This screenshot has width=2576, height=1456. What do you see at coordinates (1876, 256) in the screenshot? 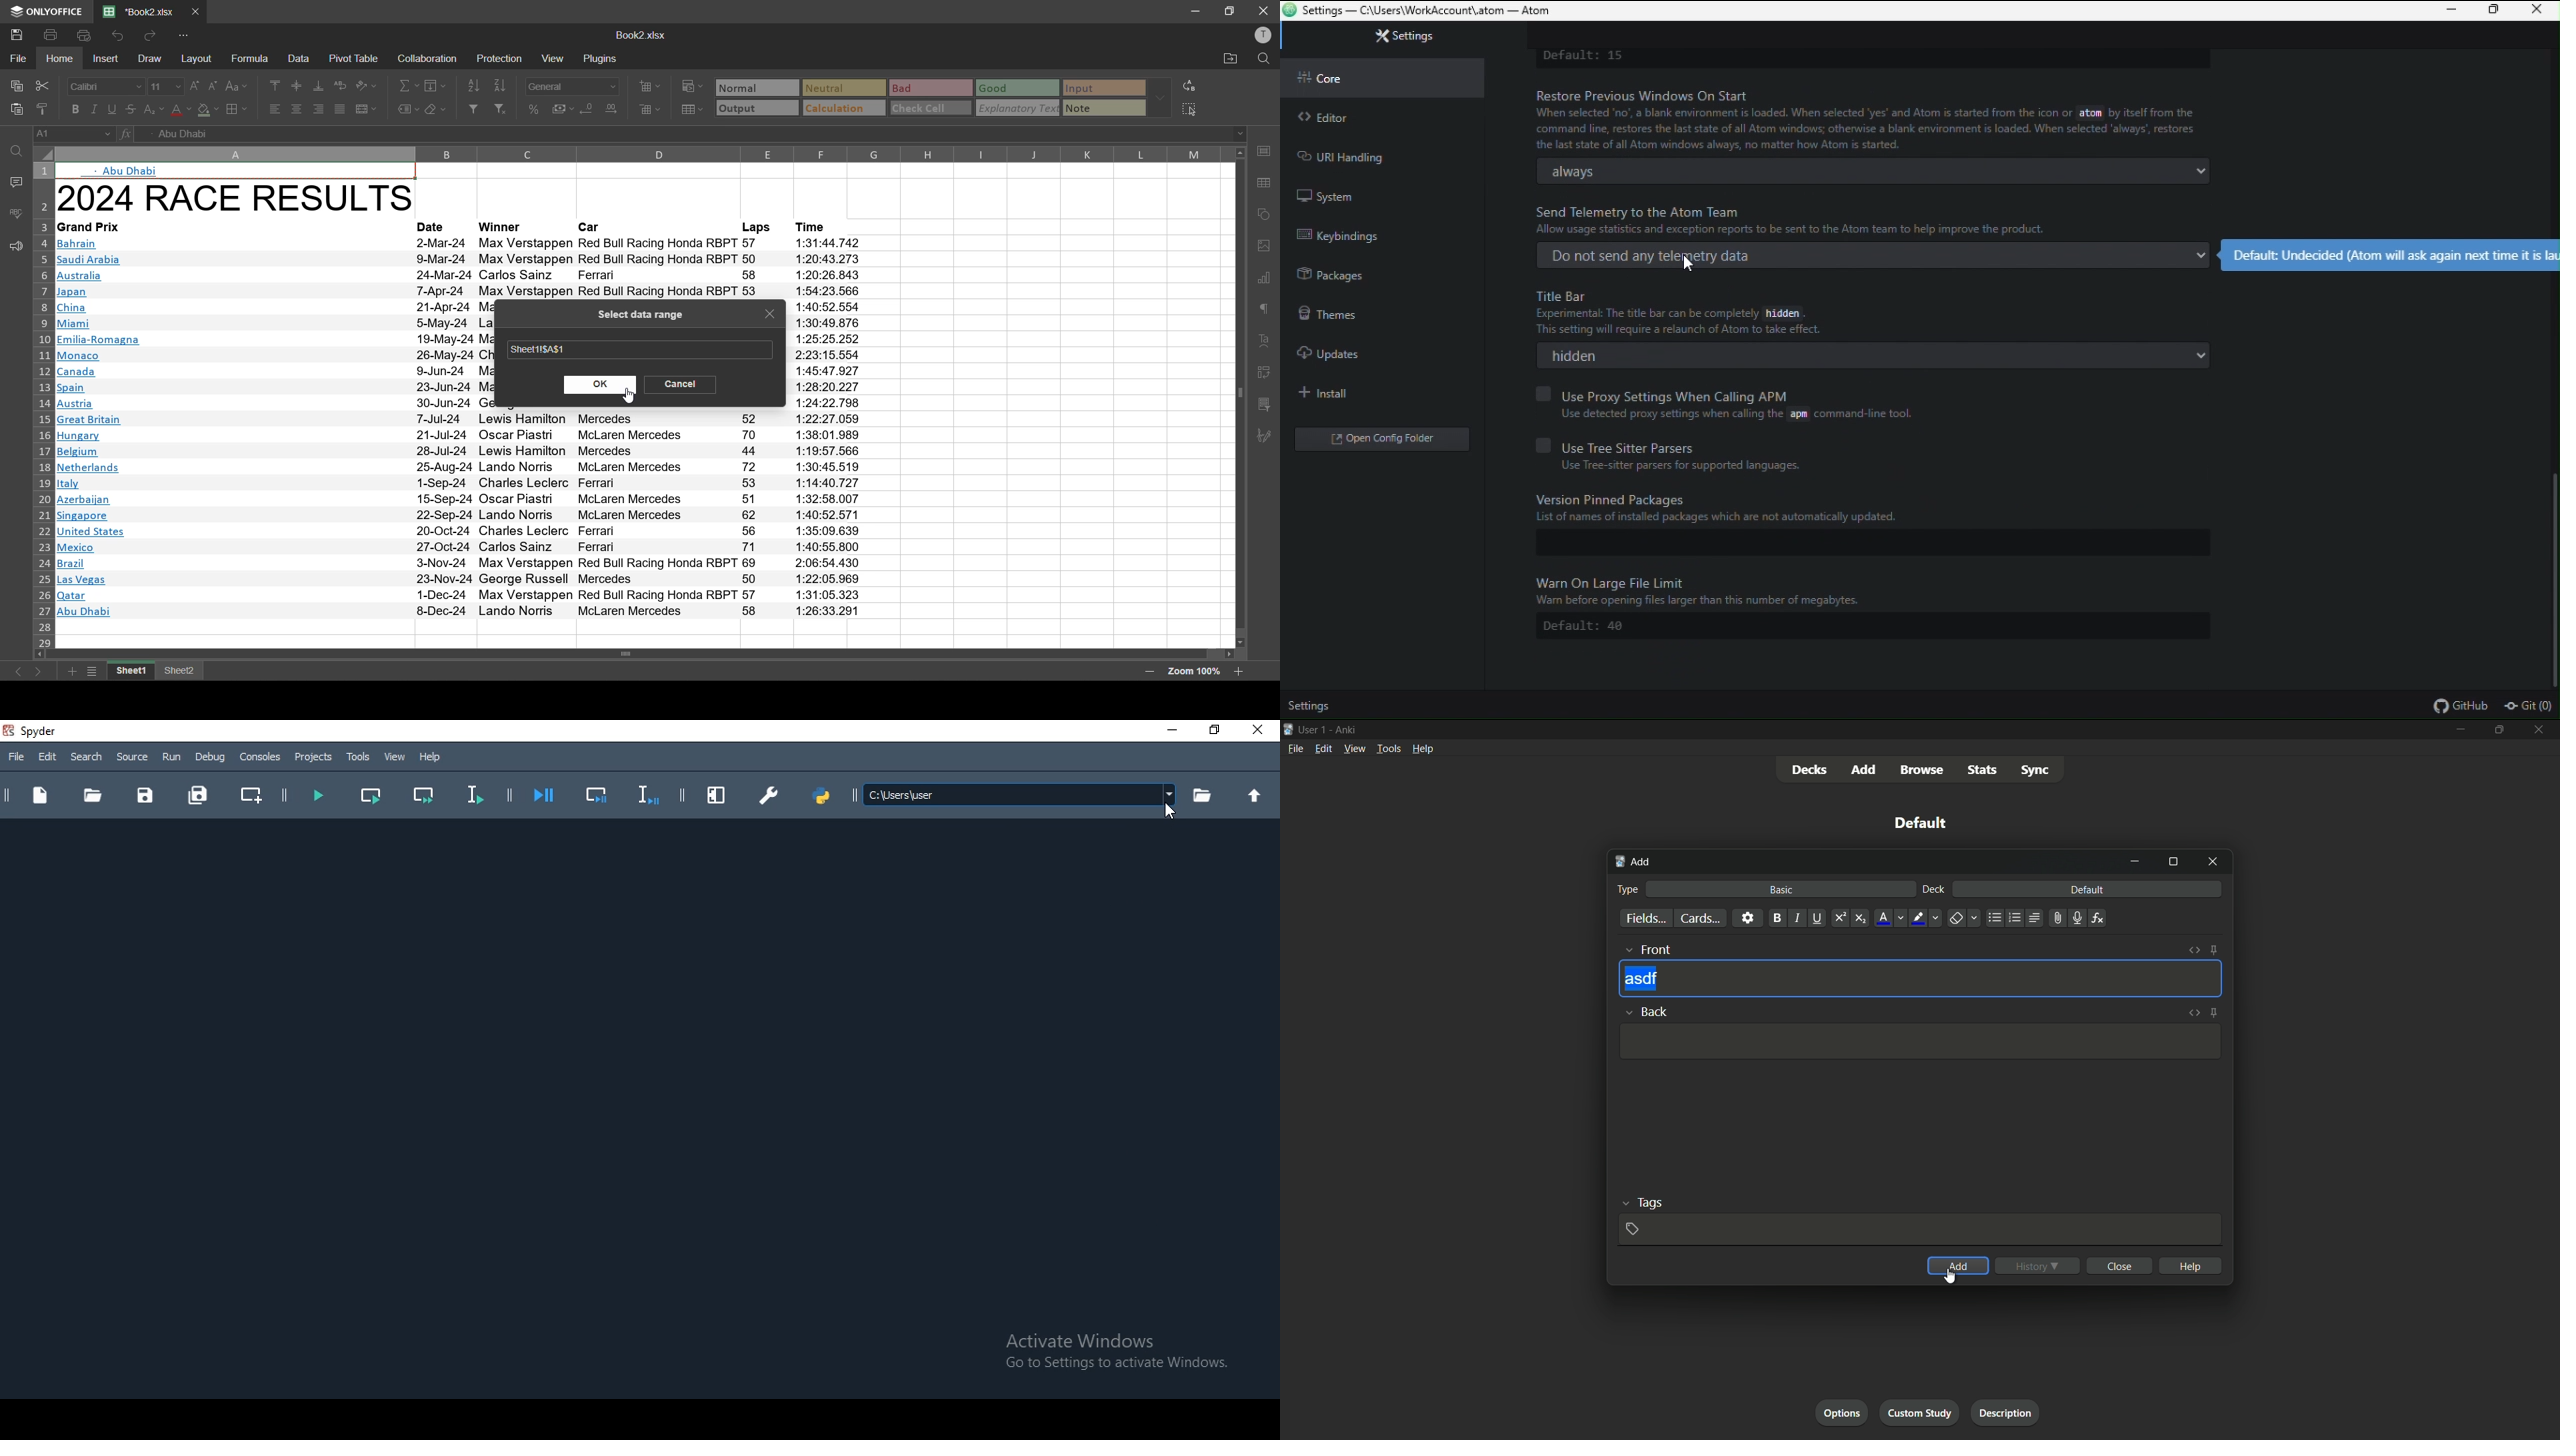
I see `Undecided (Atom will ask again next time it is launched)` at bounding box center [1876, 256].